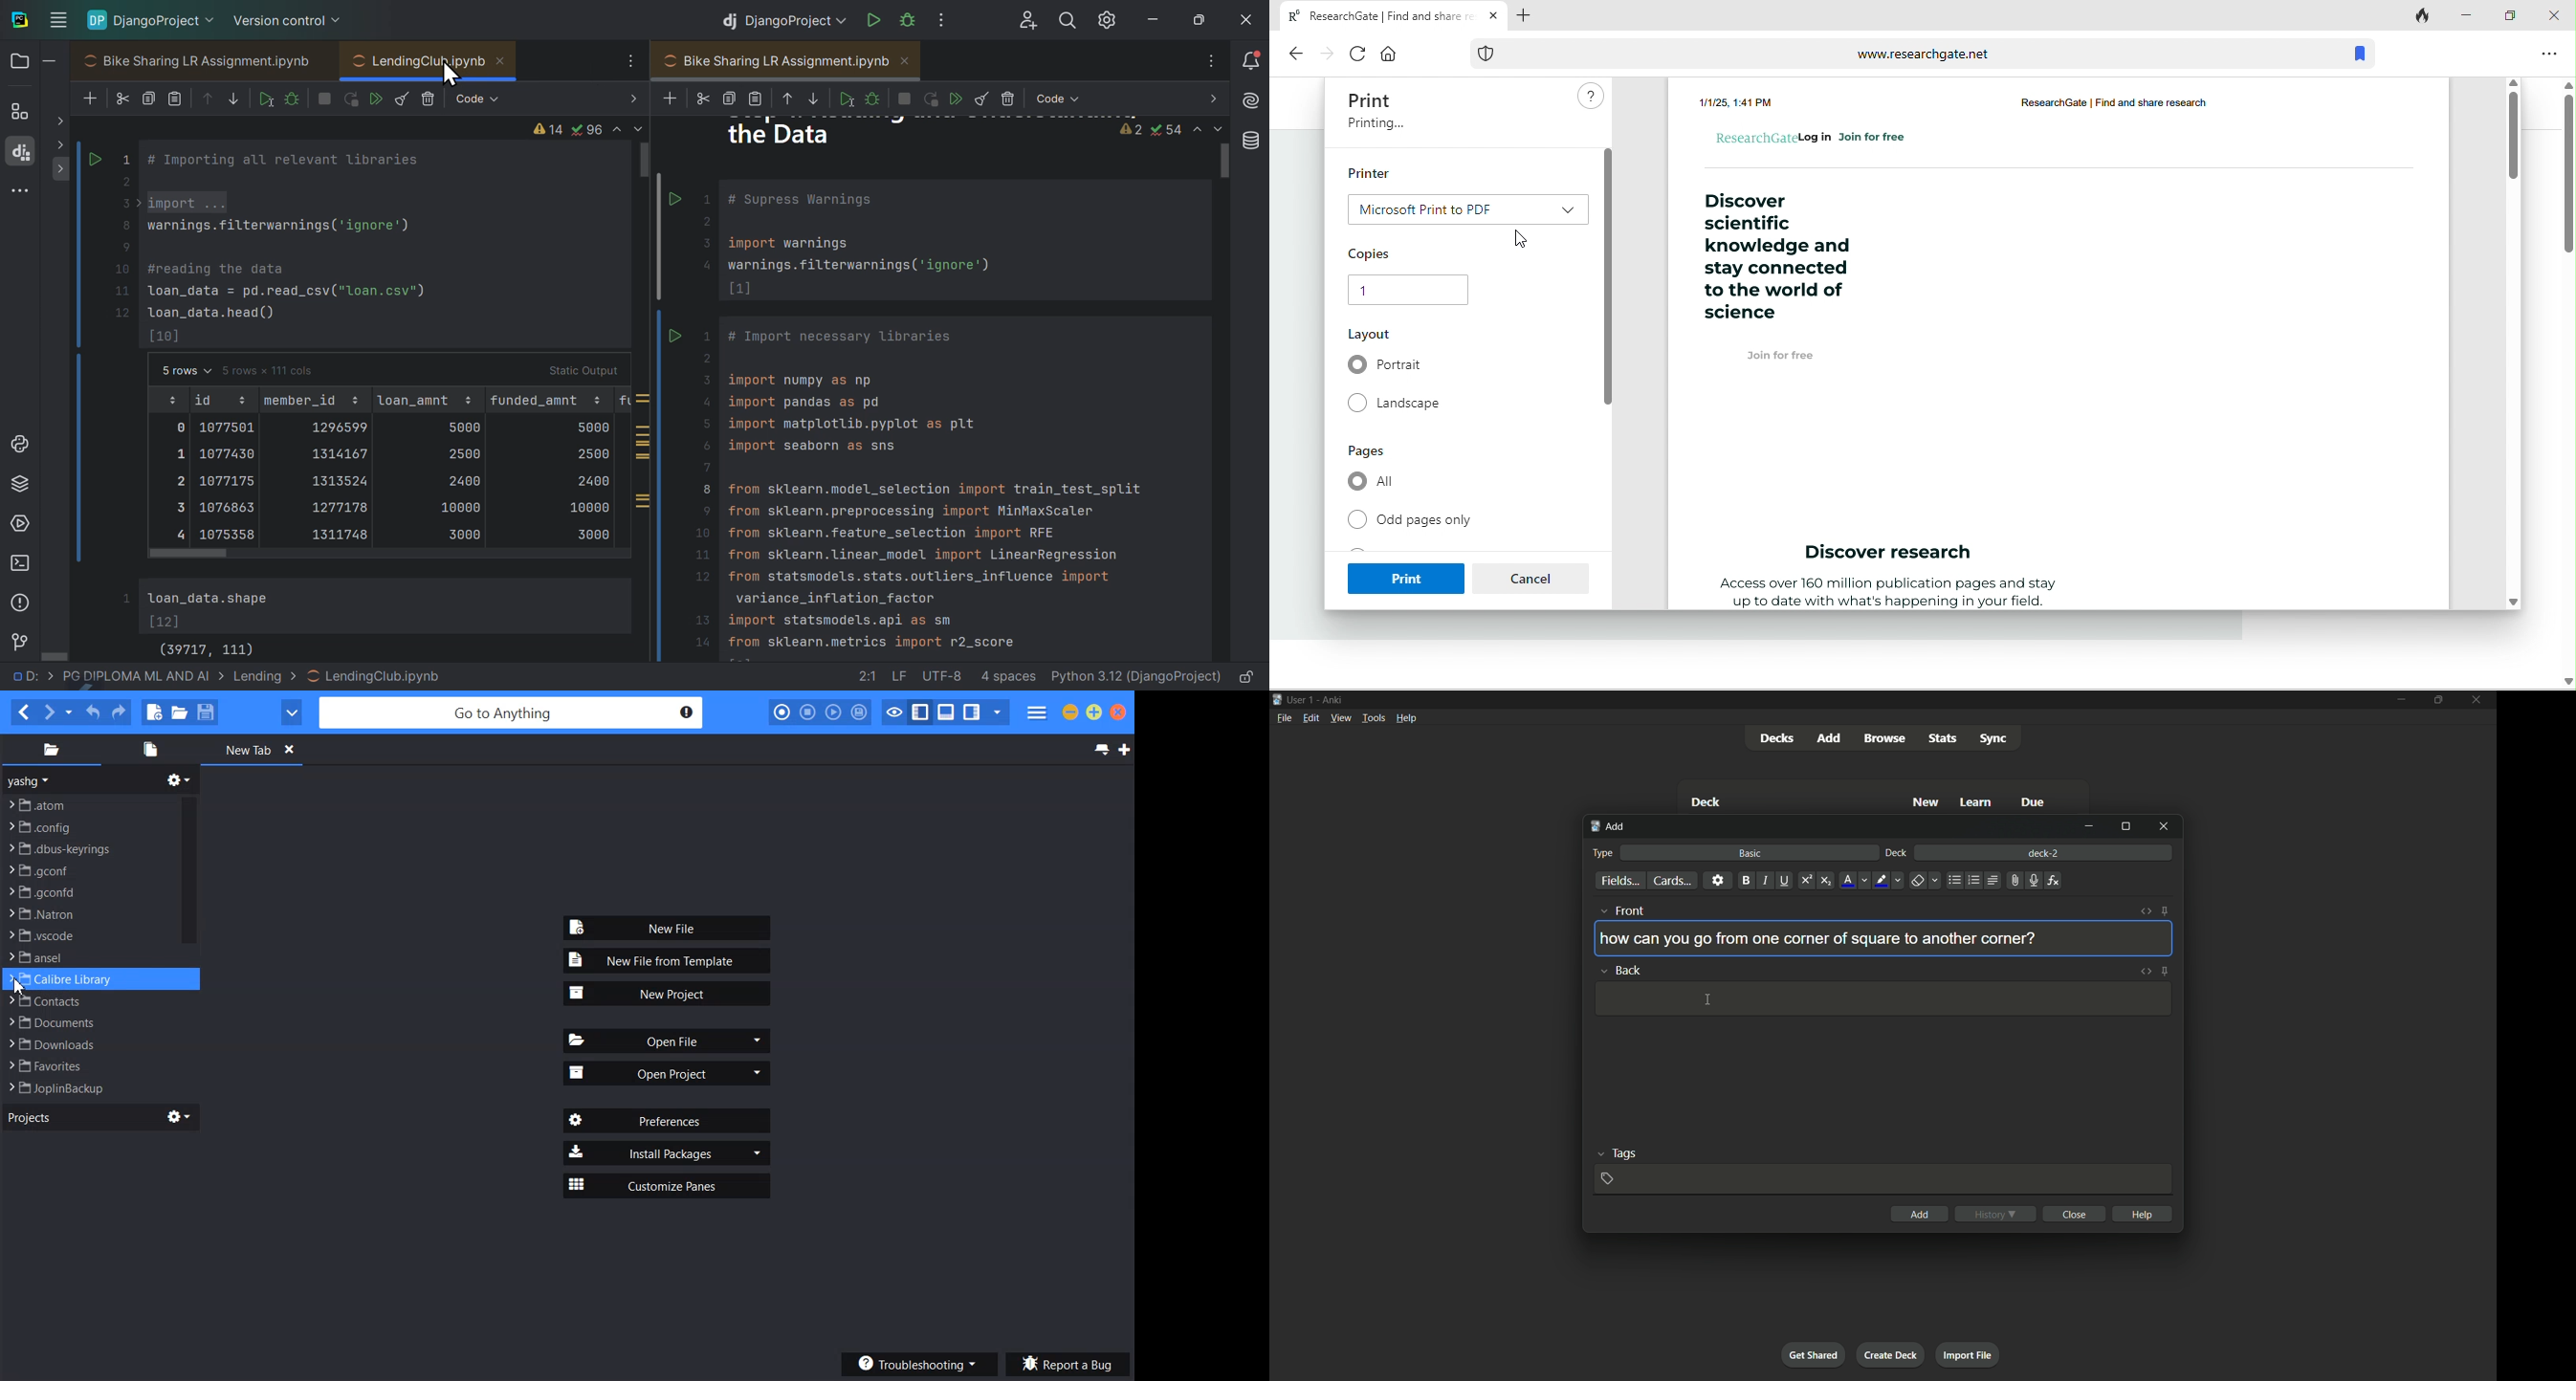  I want to click on font color, so click(1853, 882).